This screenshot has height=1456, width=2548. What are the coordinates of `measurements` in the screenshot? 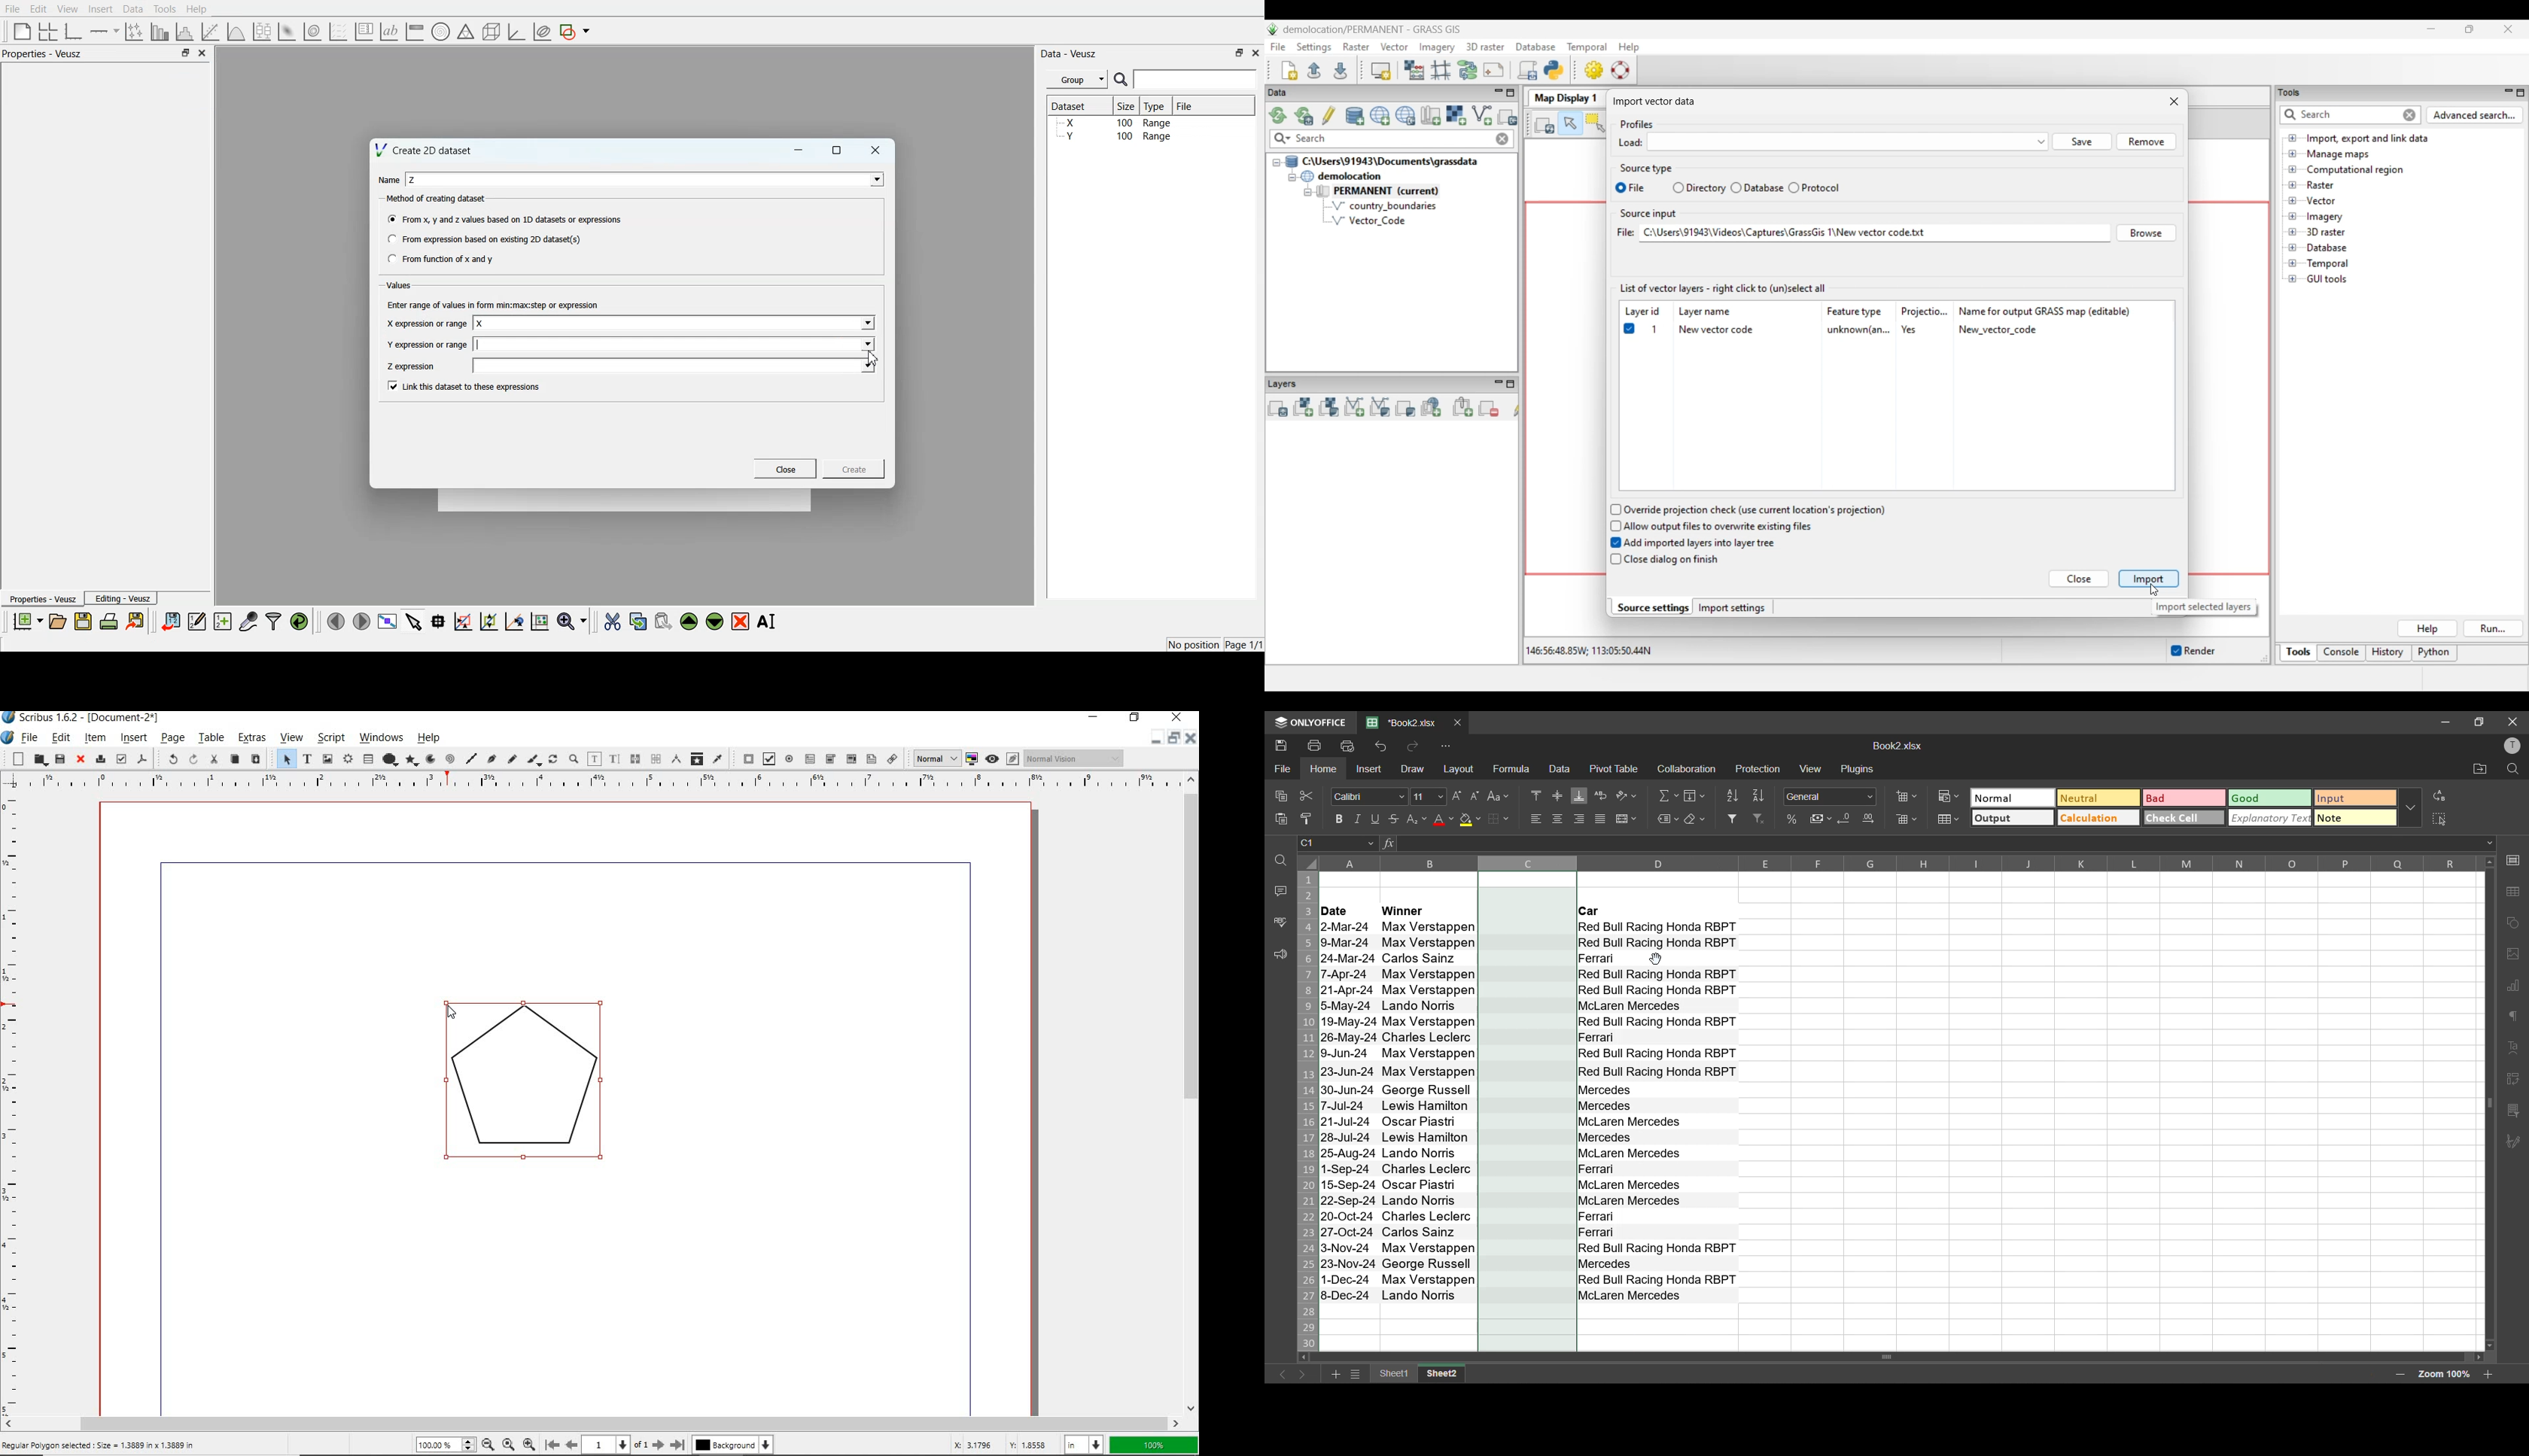 It's located at (677, 759).